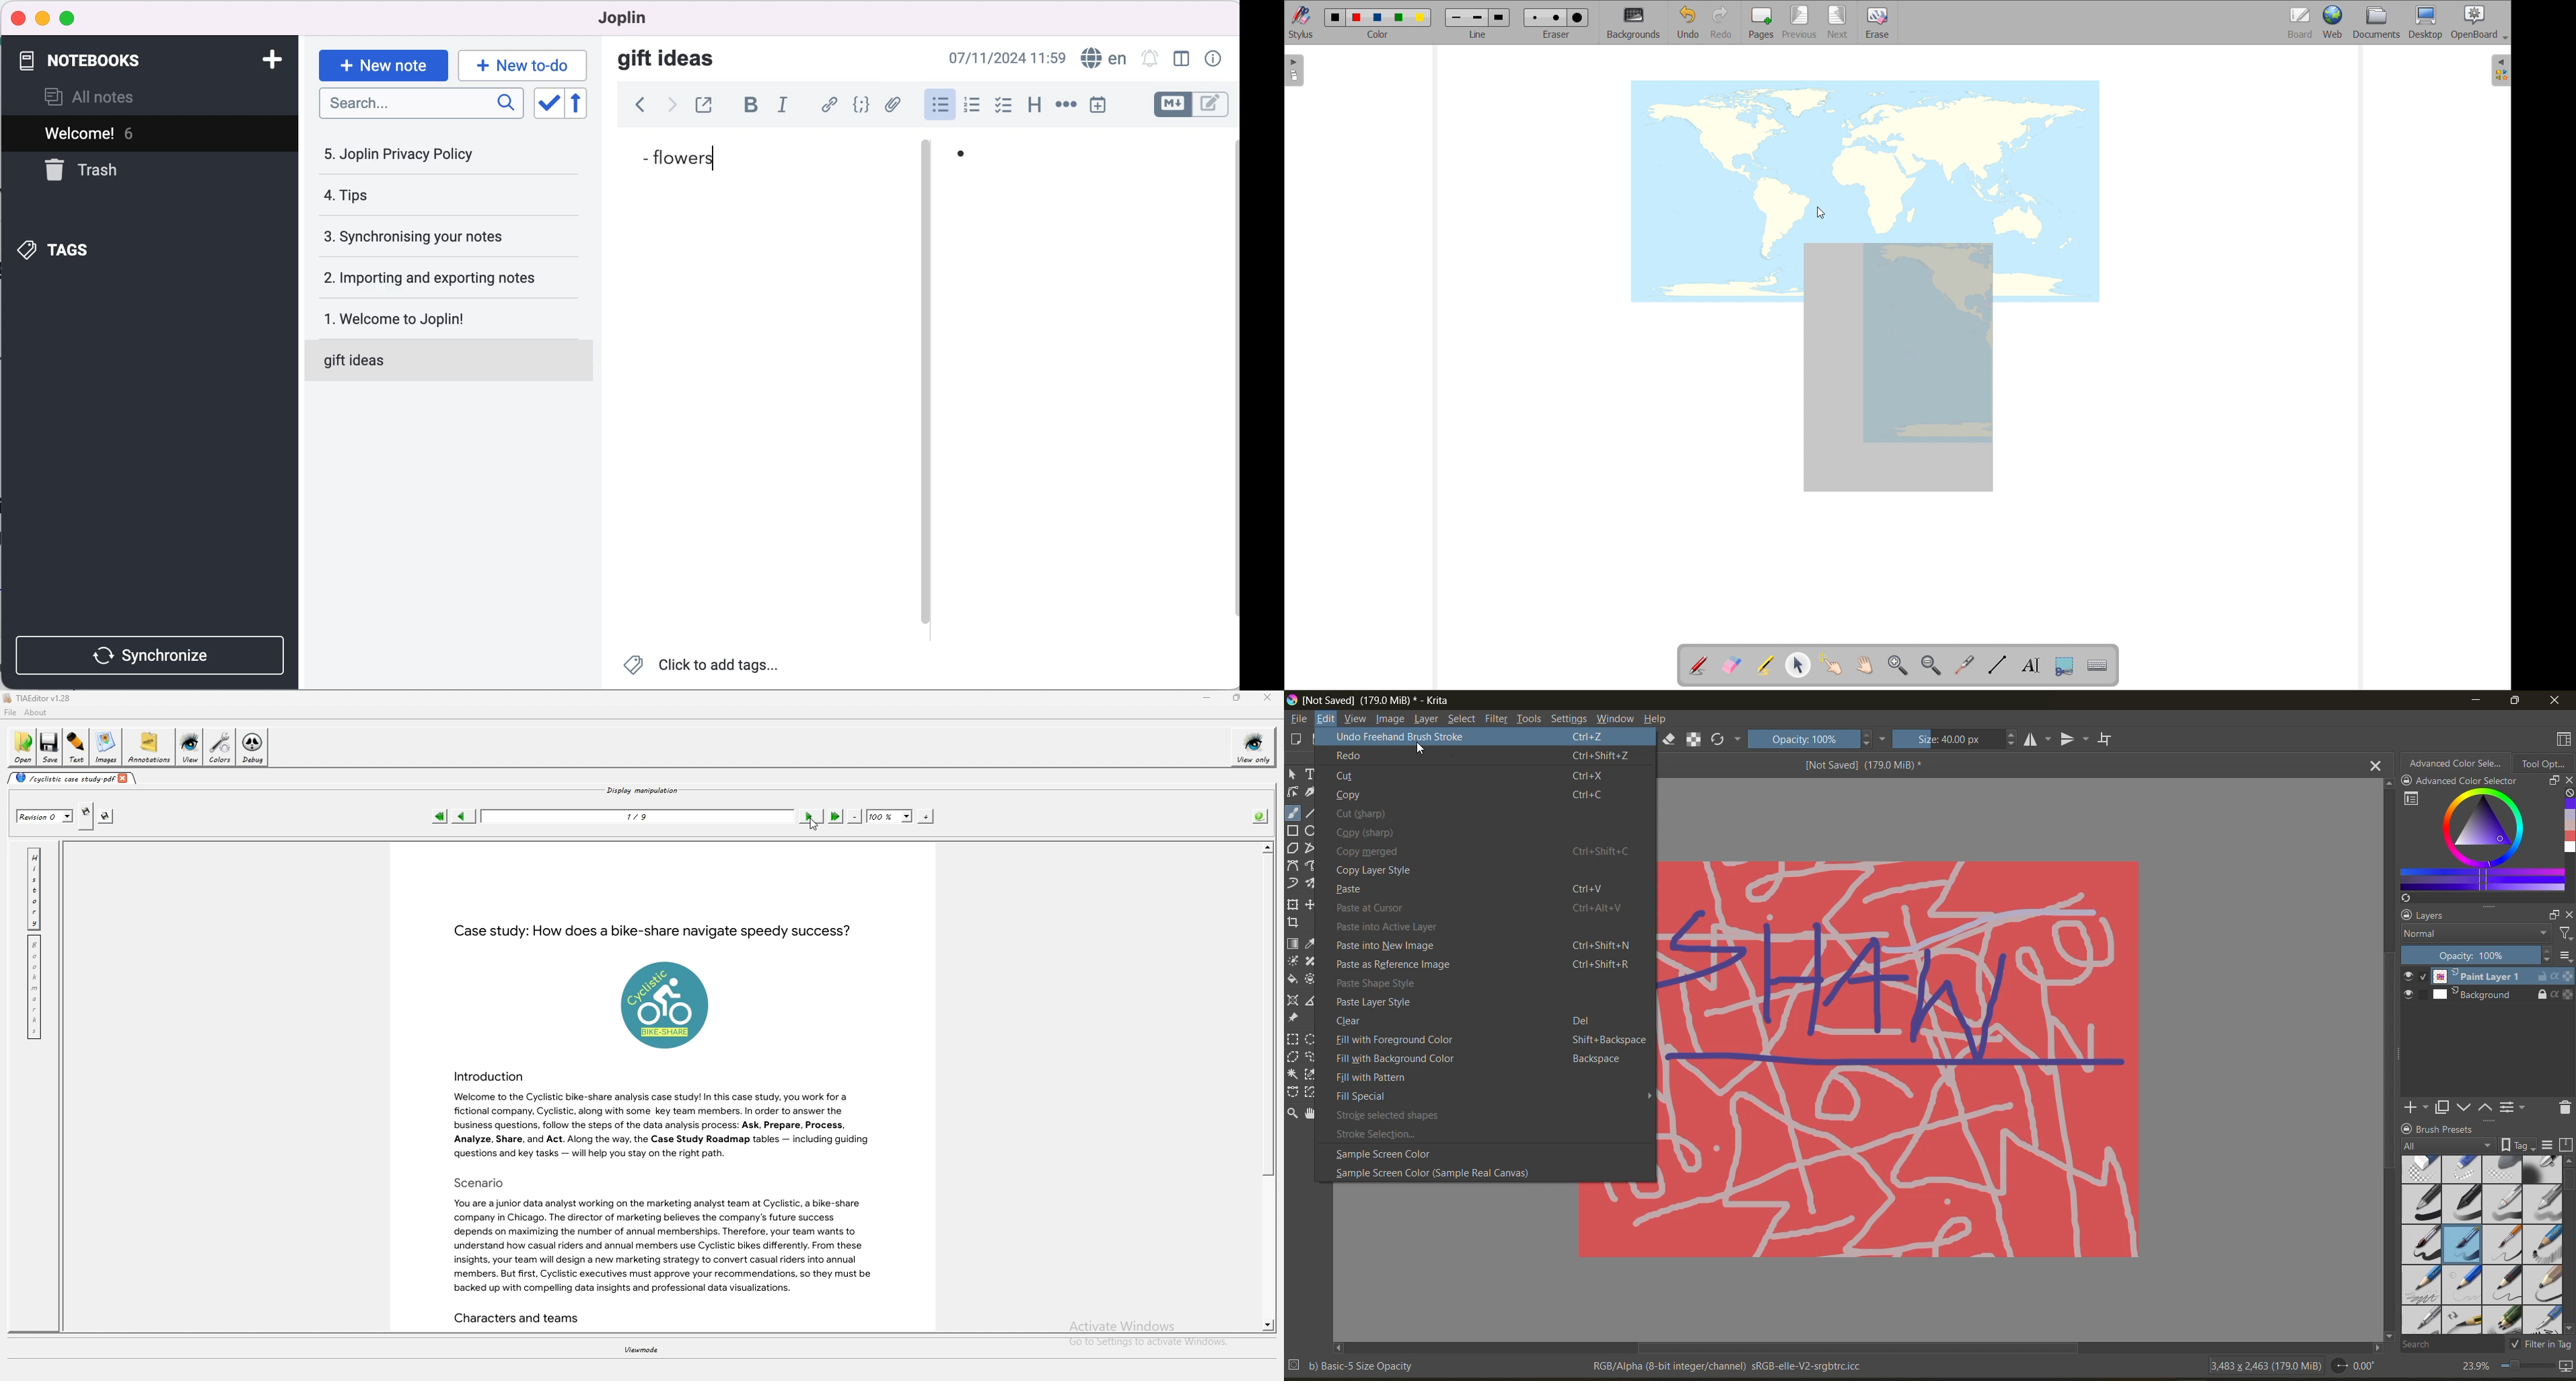 Image resolution: width=2576 pixels, height=1400 pixels. What do you see at coordinates (266, 59) in the screenshot?
I see `add note` at bounding box center [266, 59].